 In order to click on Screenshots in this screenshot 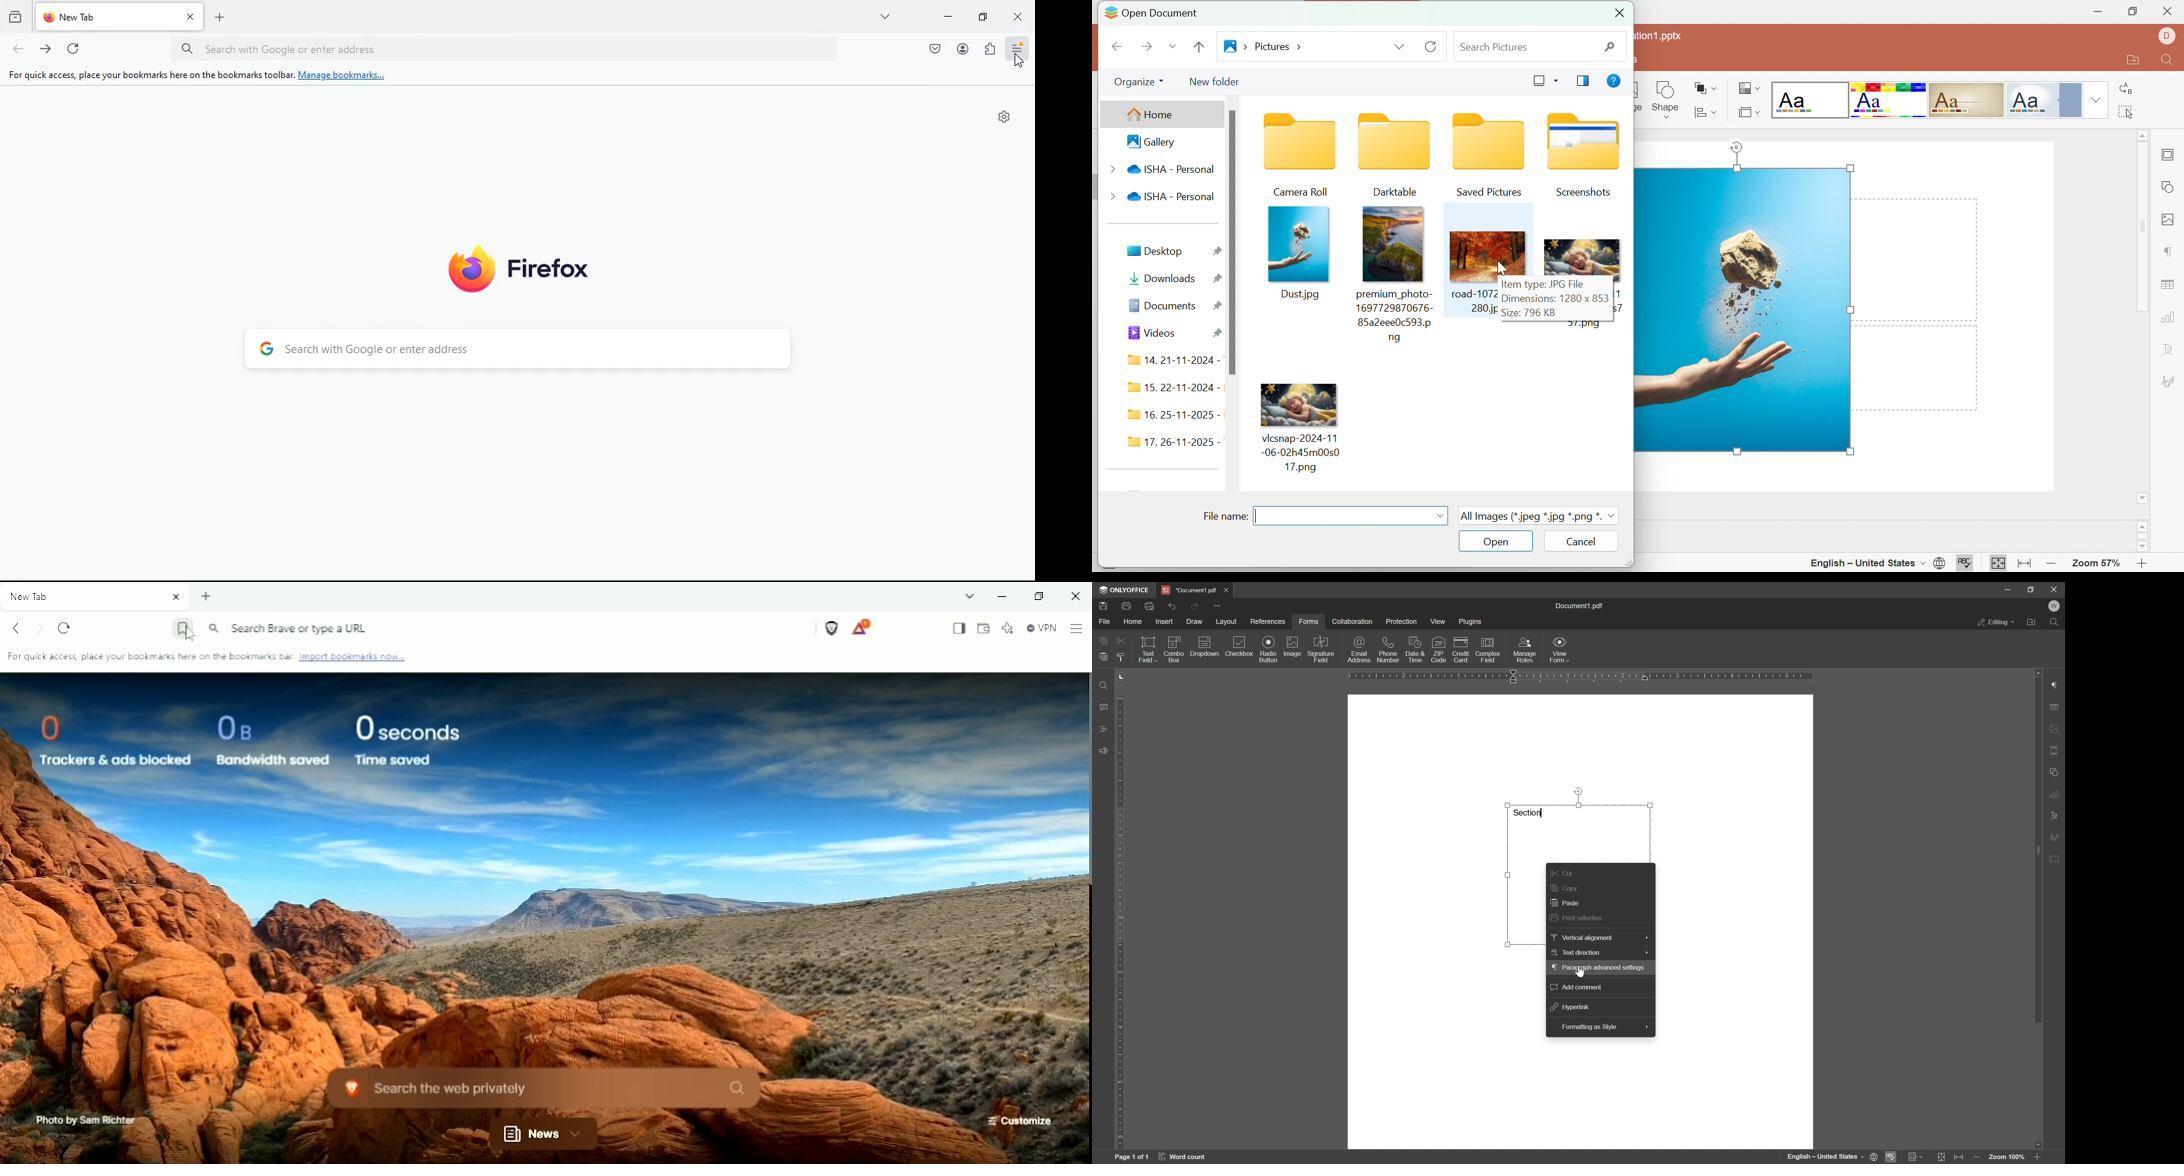, I will do `click(1585, 153)`.